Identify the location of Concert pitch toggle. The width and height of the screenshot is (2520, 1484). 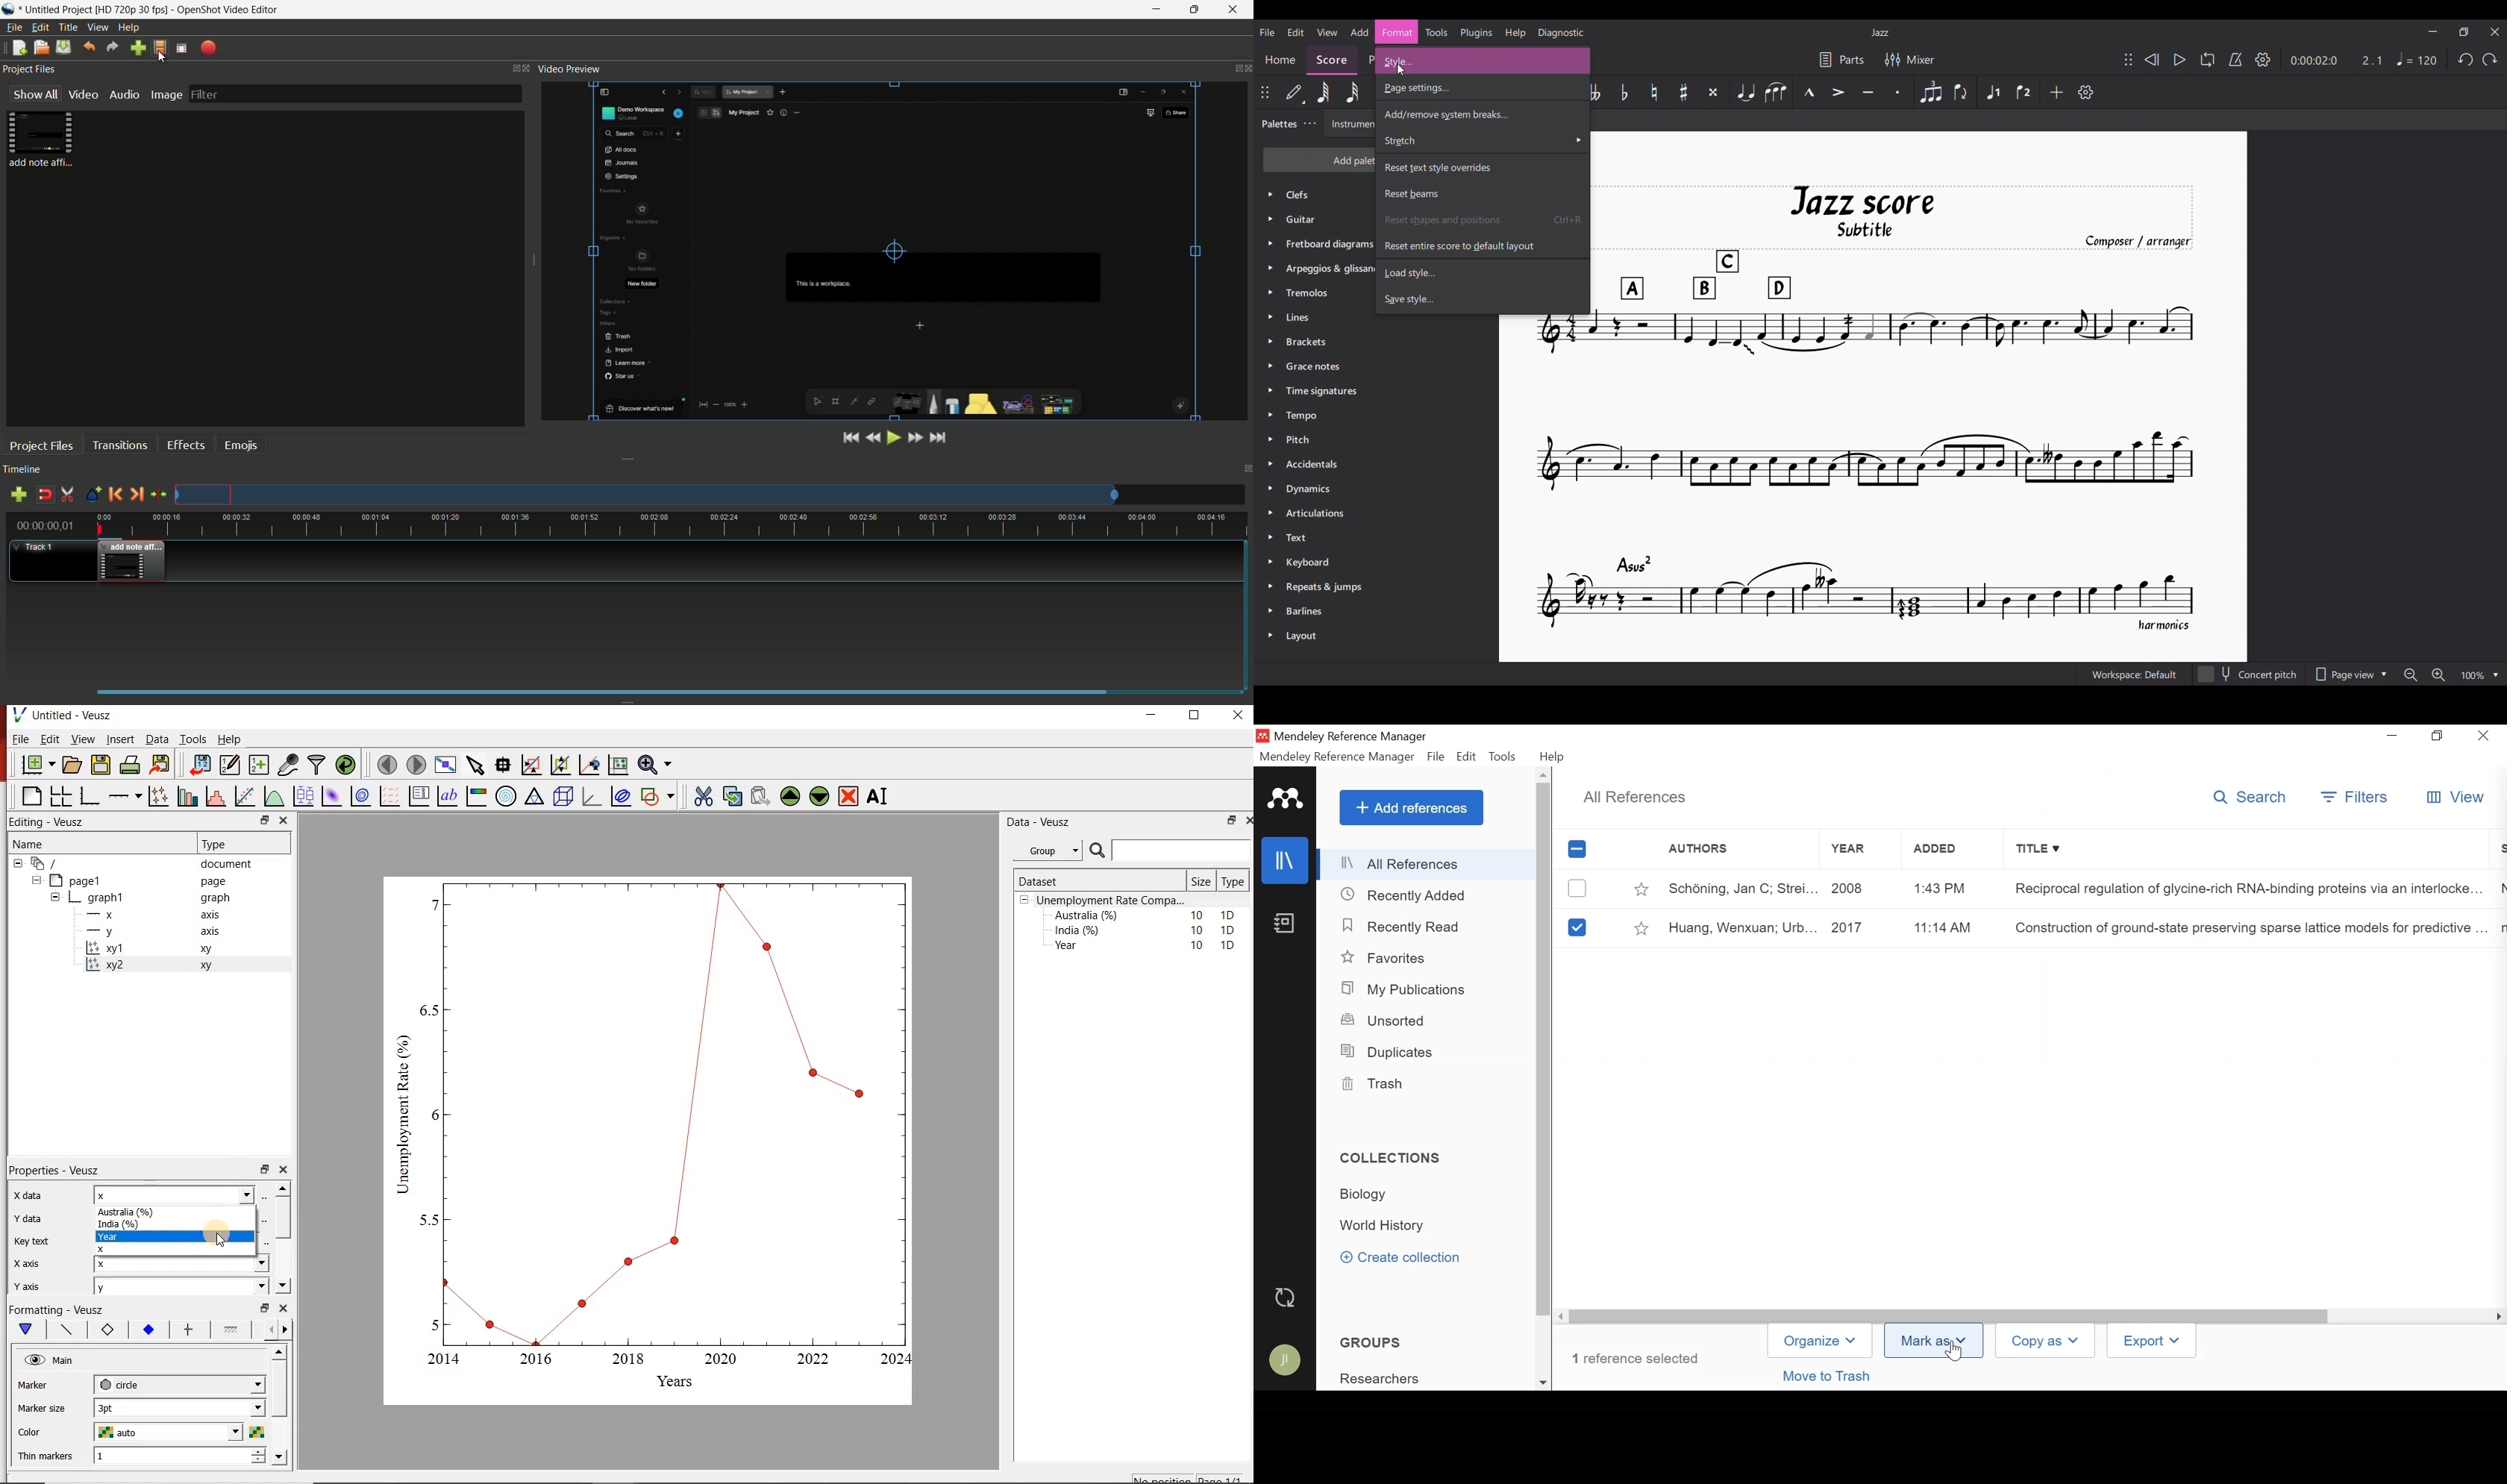
(2248, 674).